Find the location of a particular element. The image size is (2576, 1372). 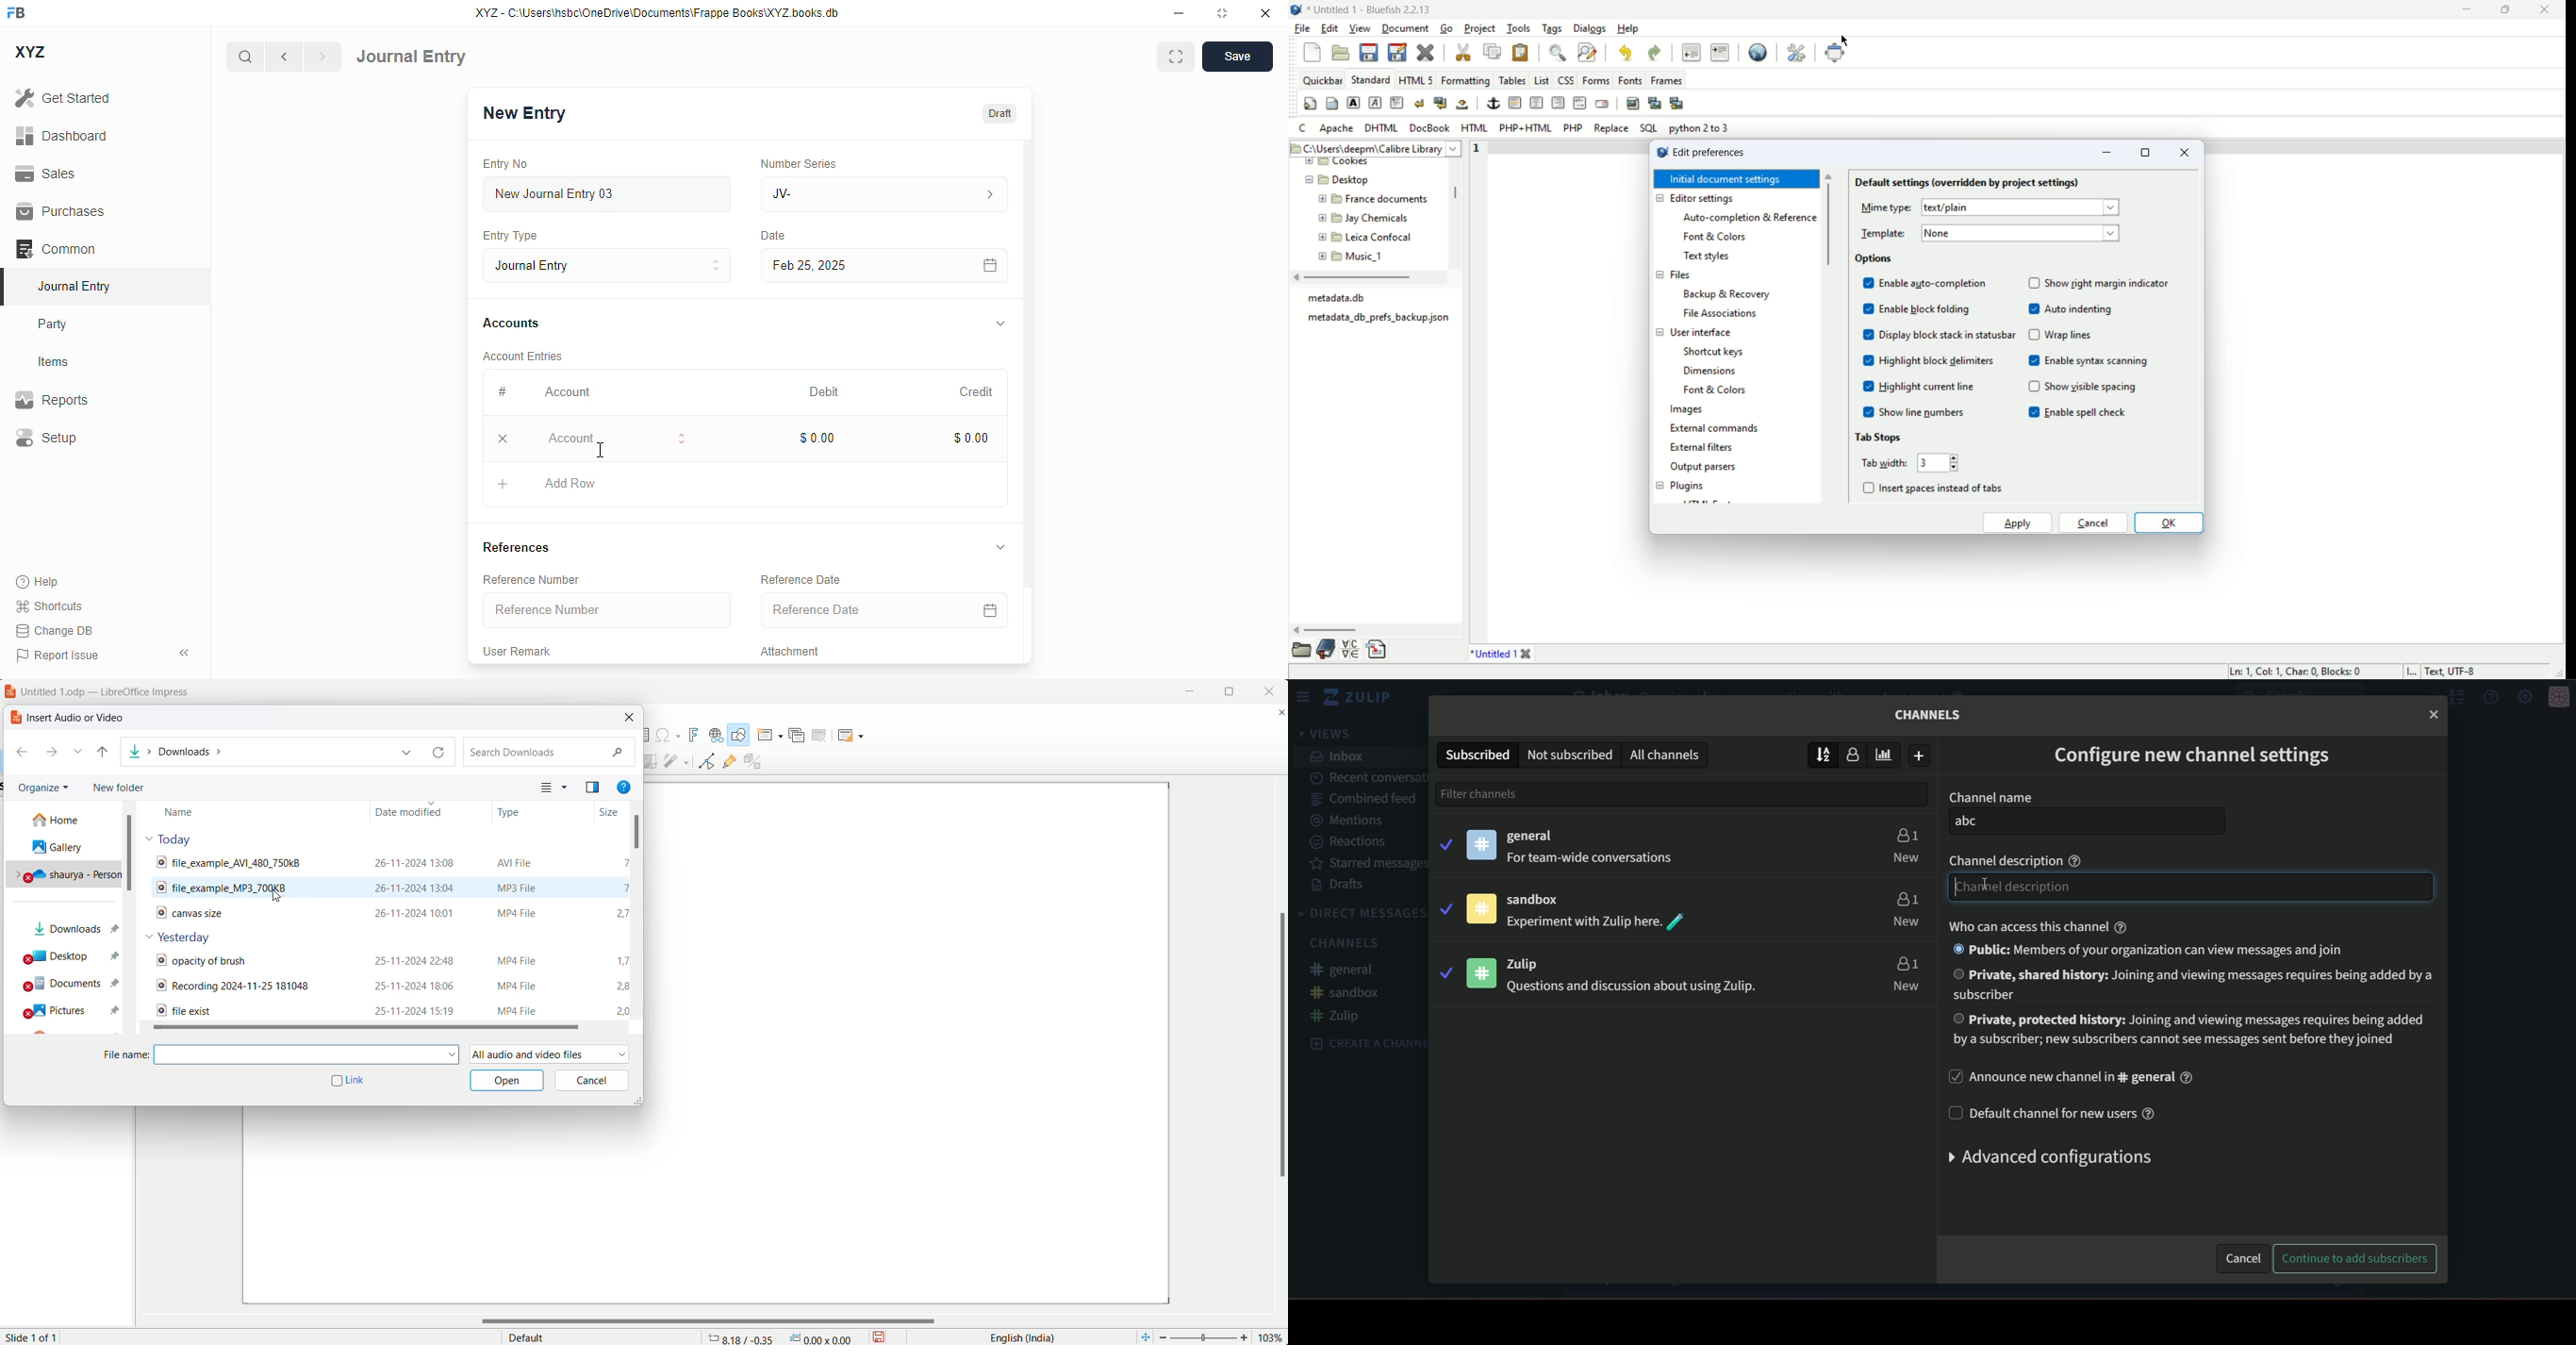

calendar icon is located at coordinates (990, 609).